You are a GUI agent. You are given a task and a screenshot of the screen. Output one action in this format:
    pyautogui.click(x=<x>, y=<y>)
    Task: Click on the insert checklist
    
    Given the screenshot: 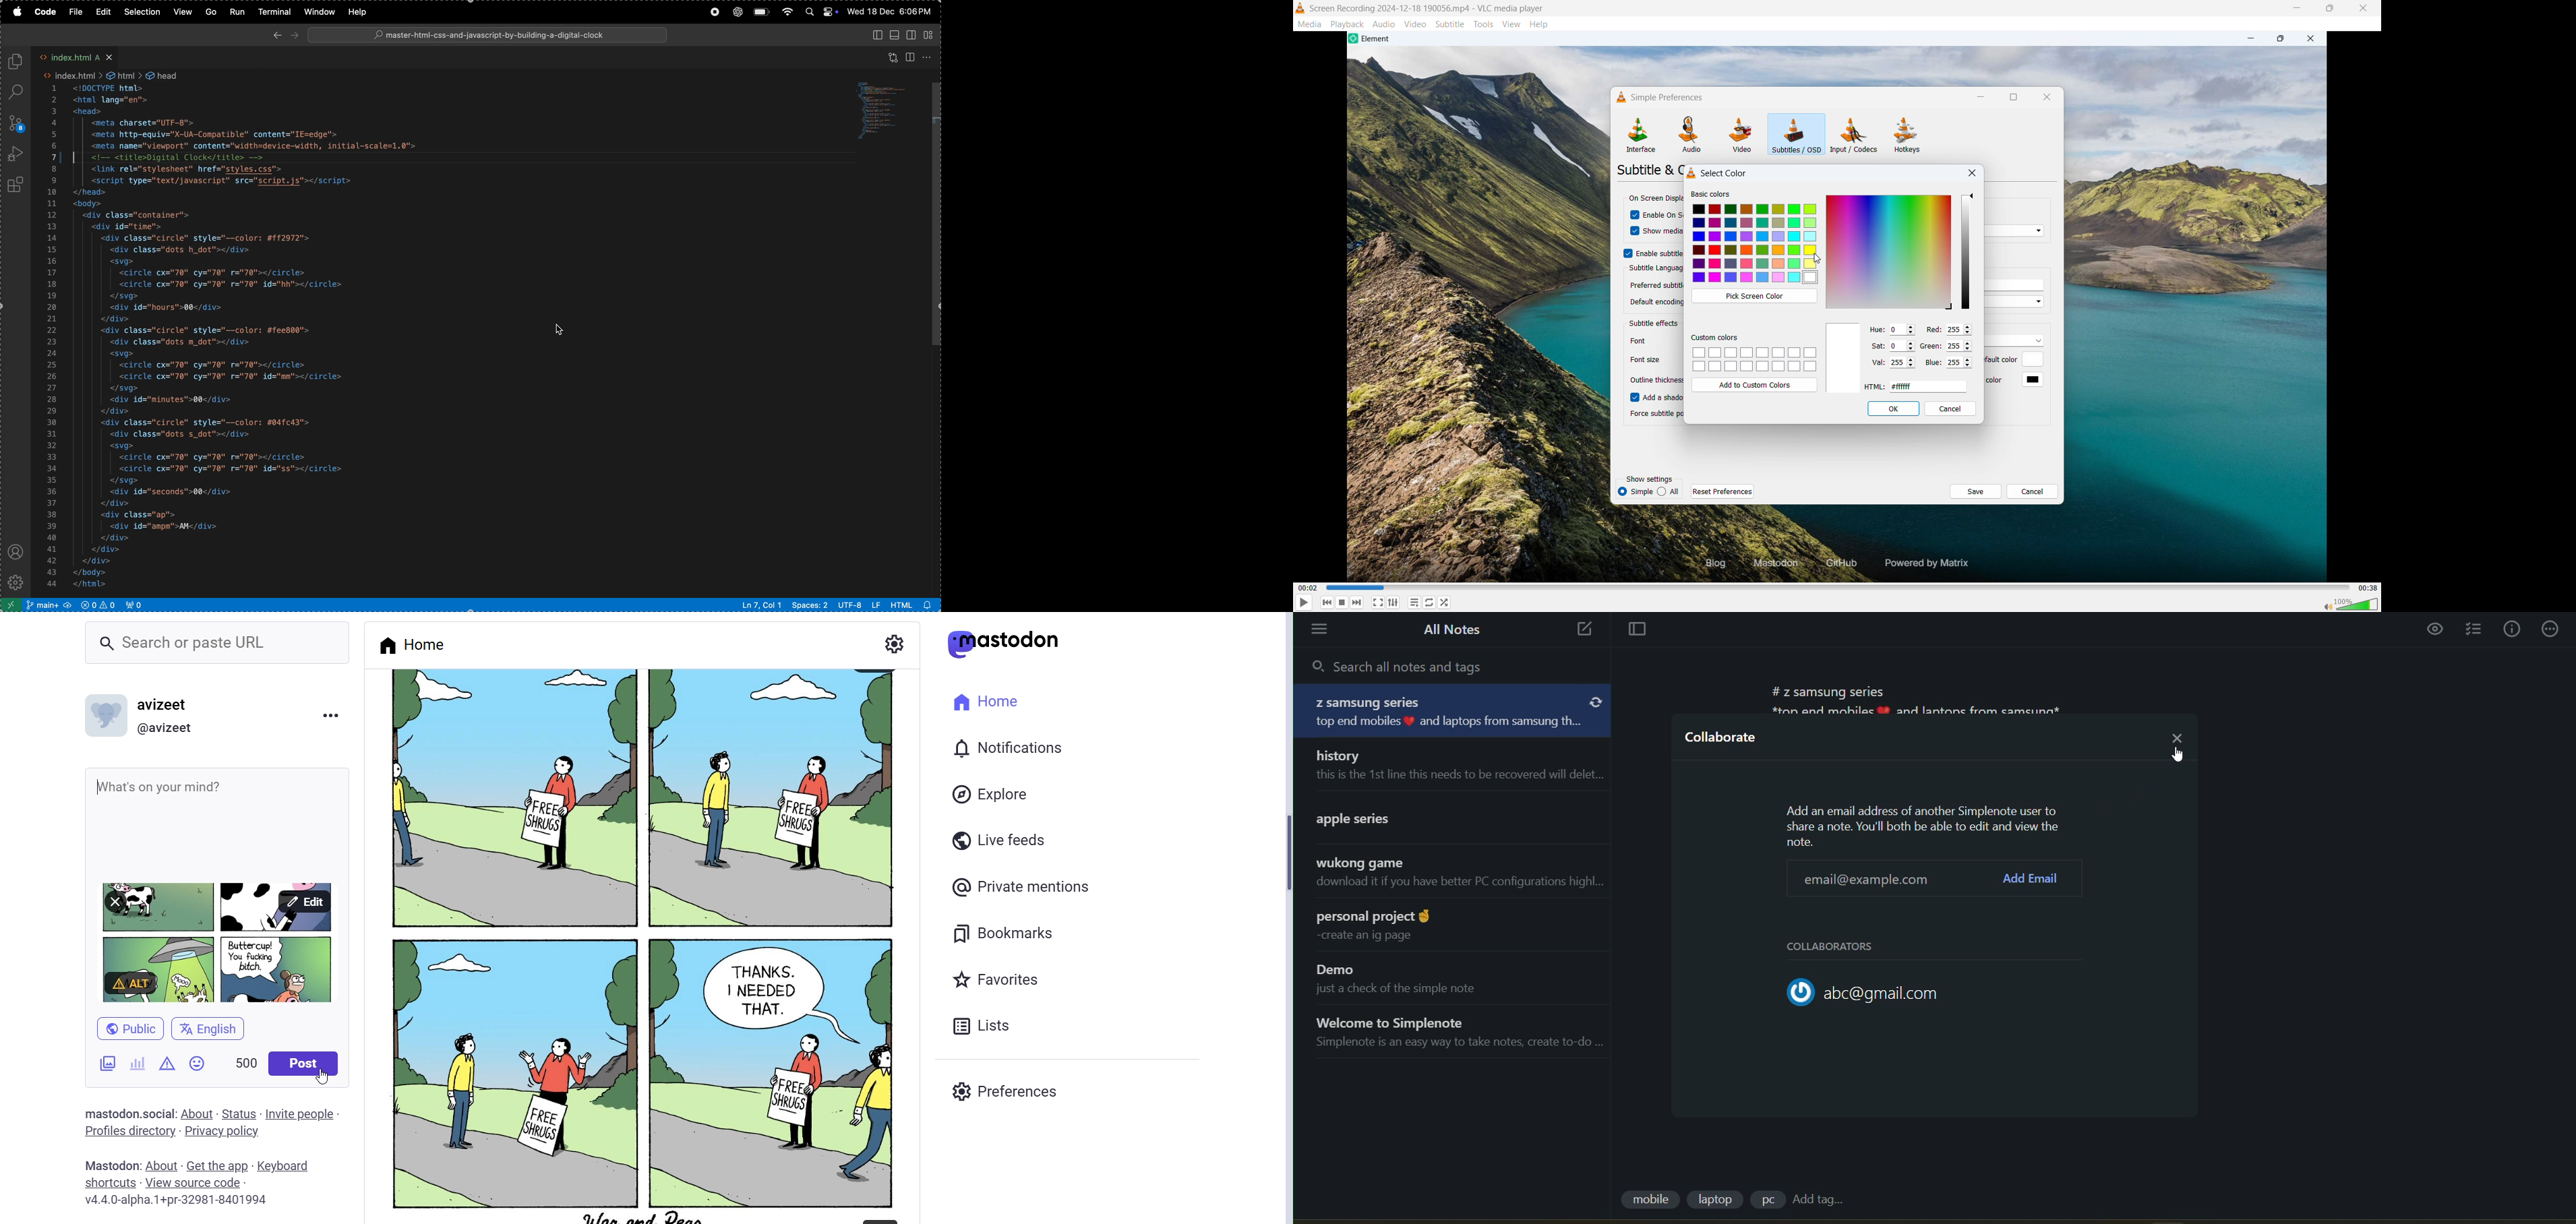 What is the action you would take?
    pyautogui.click(x=2477, y=630)
    